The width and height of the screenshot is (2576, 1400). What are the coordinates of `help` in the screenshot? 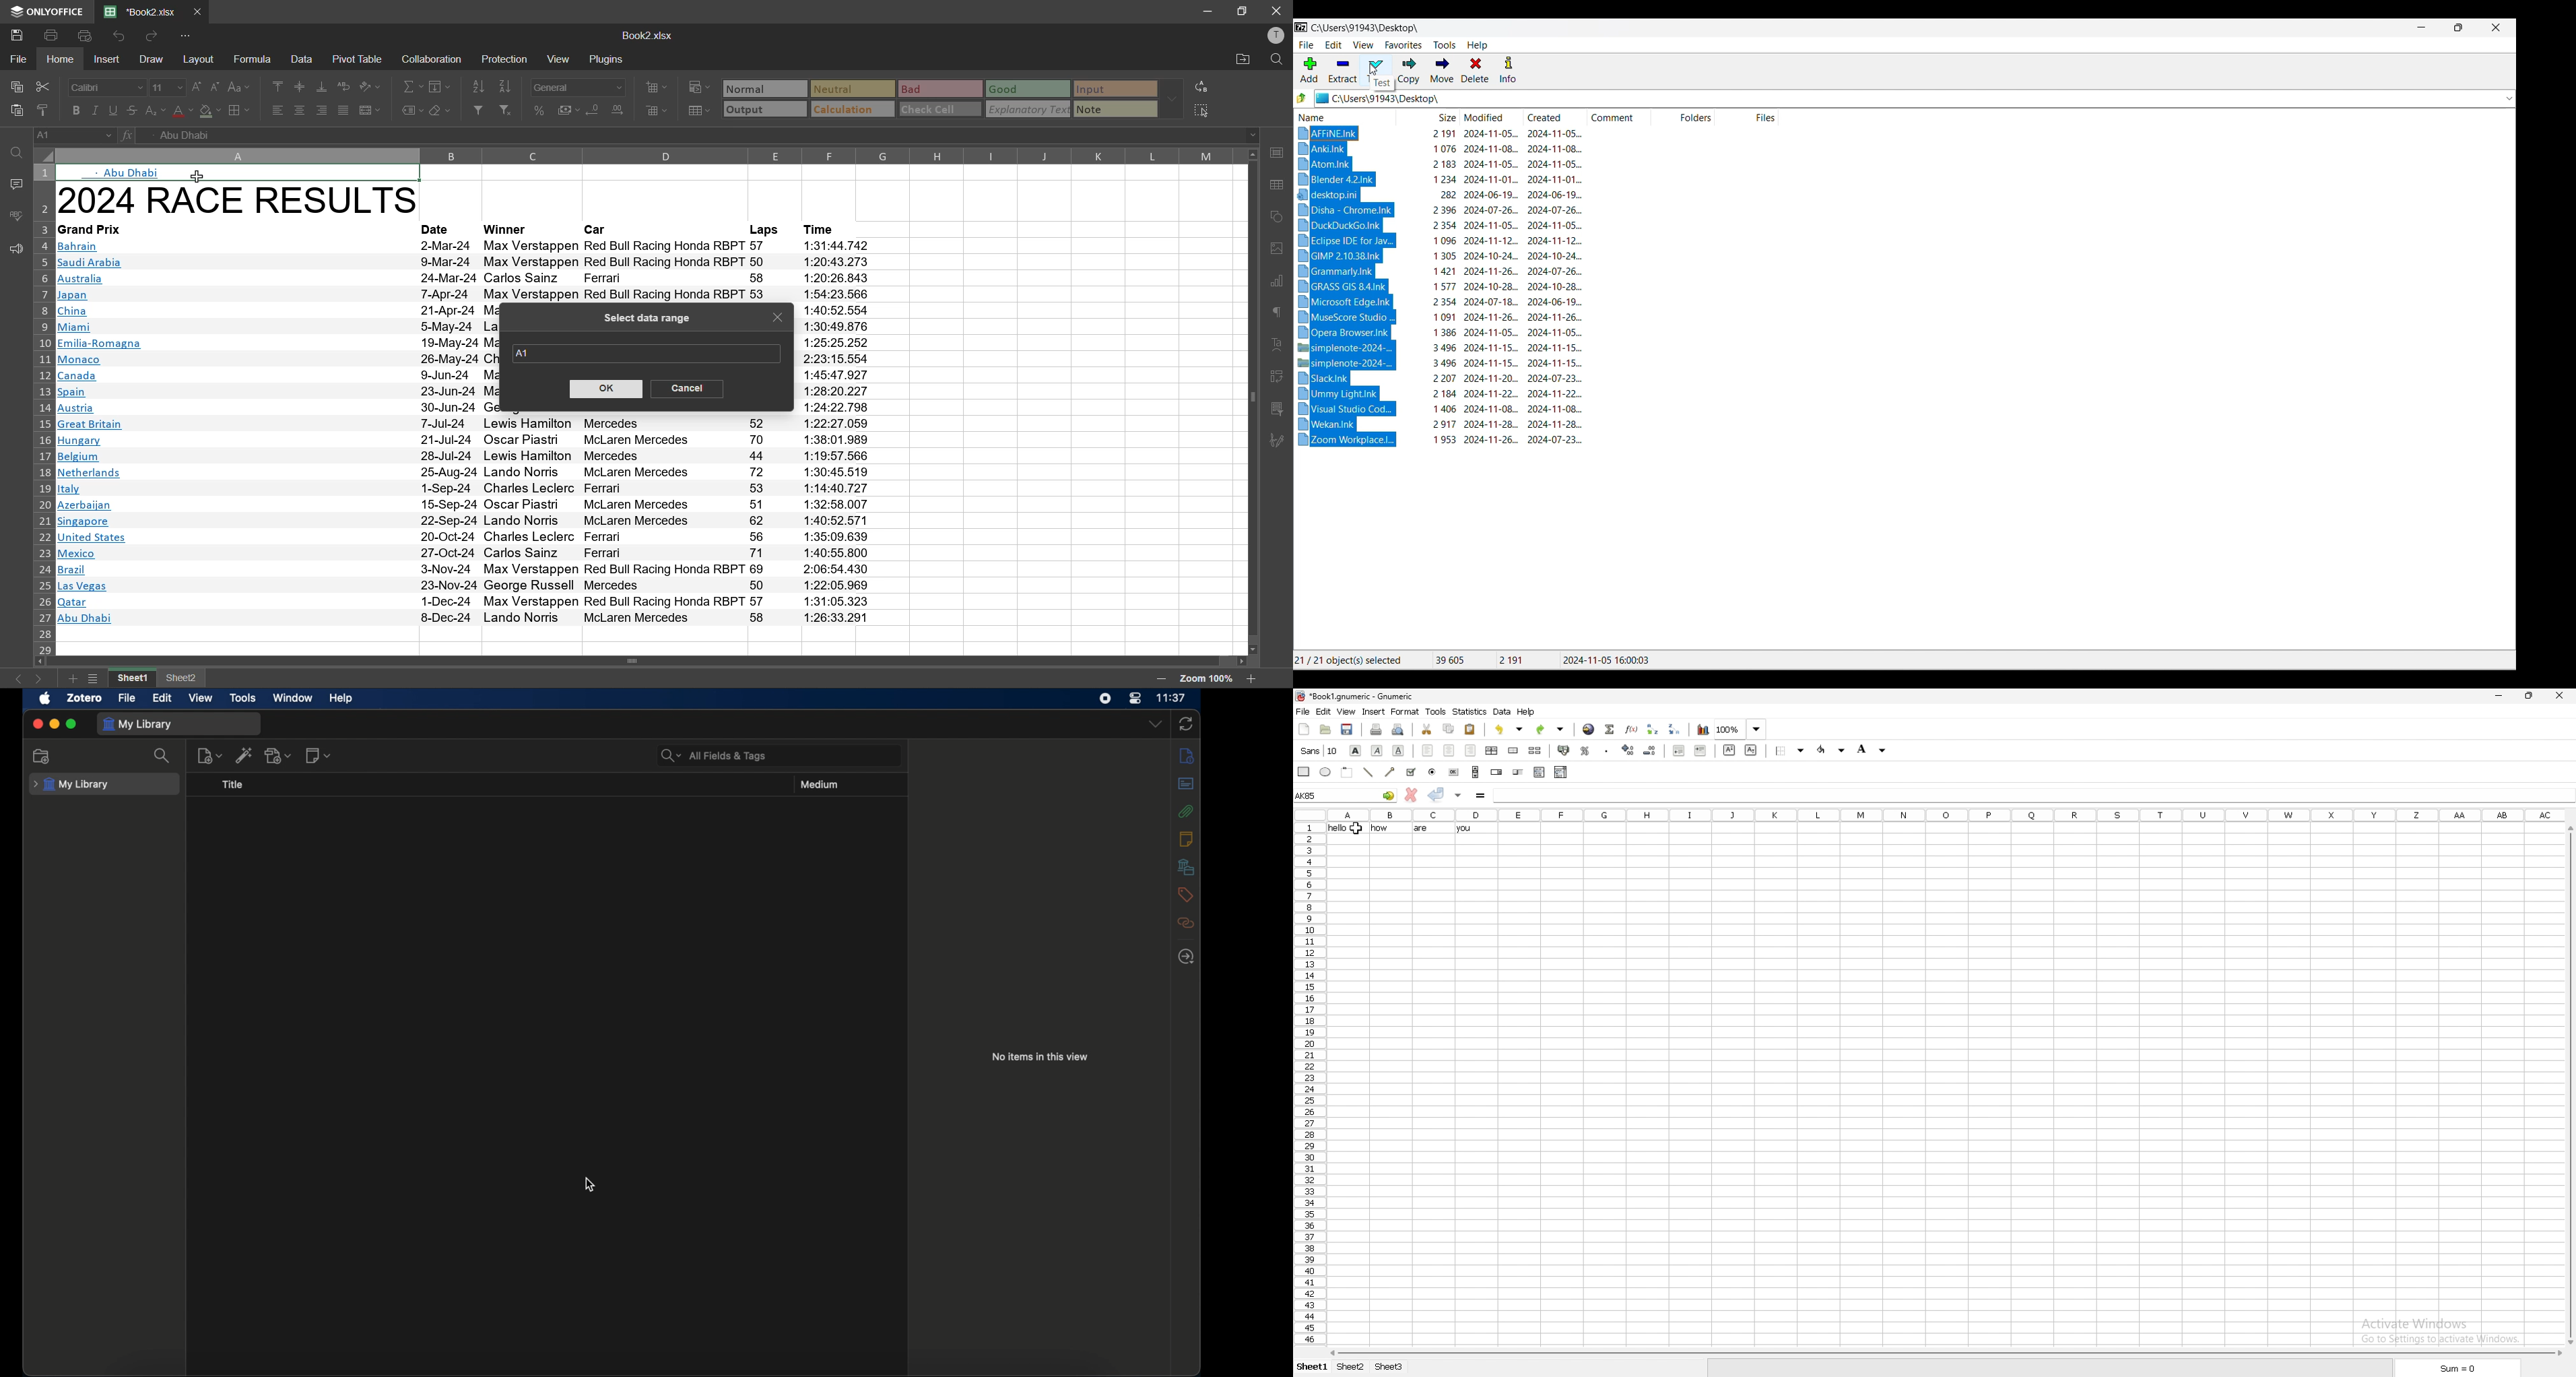 It's located at (1528, 712).